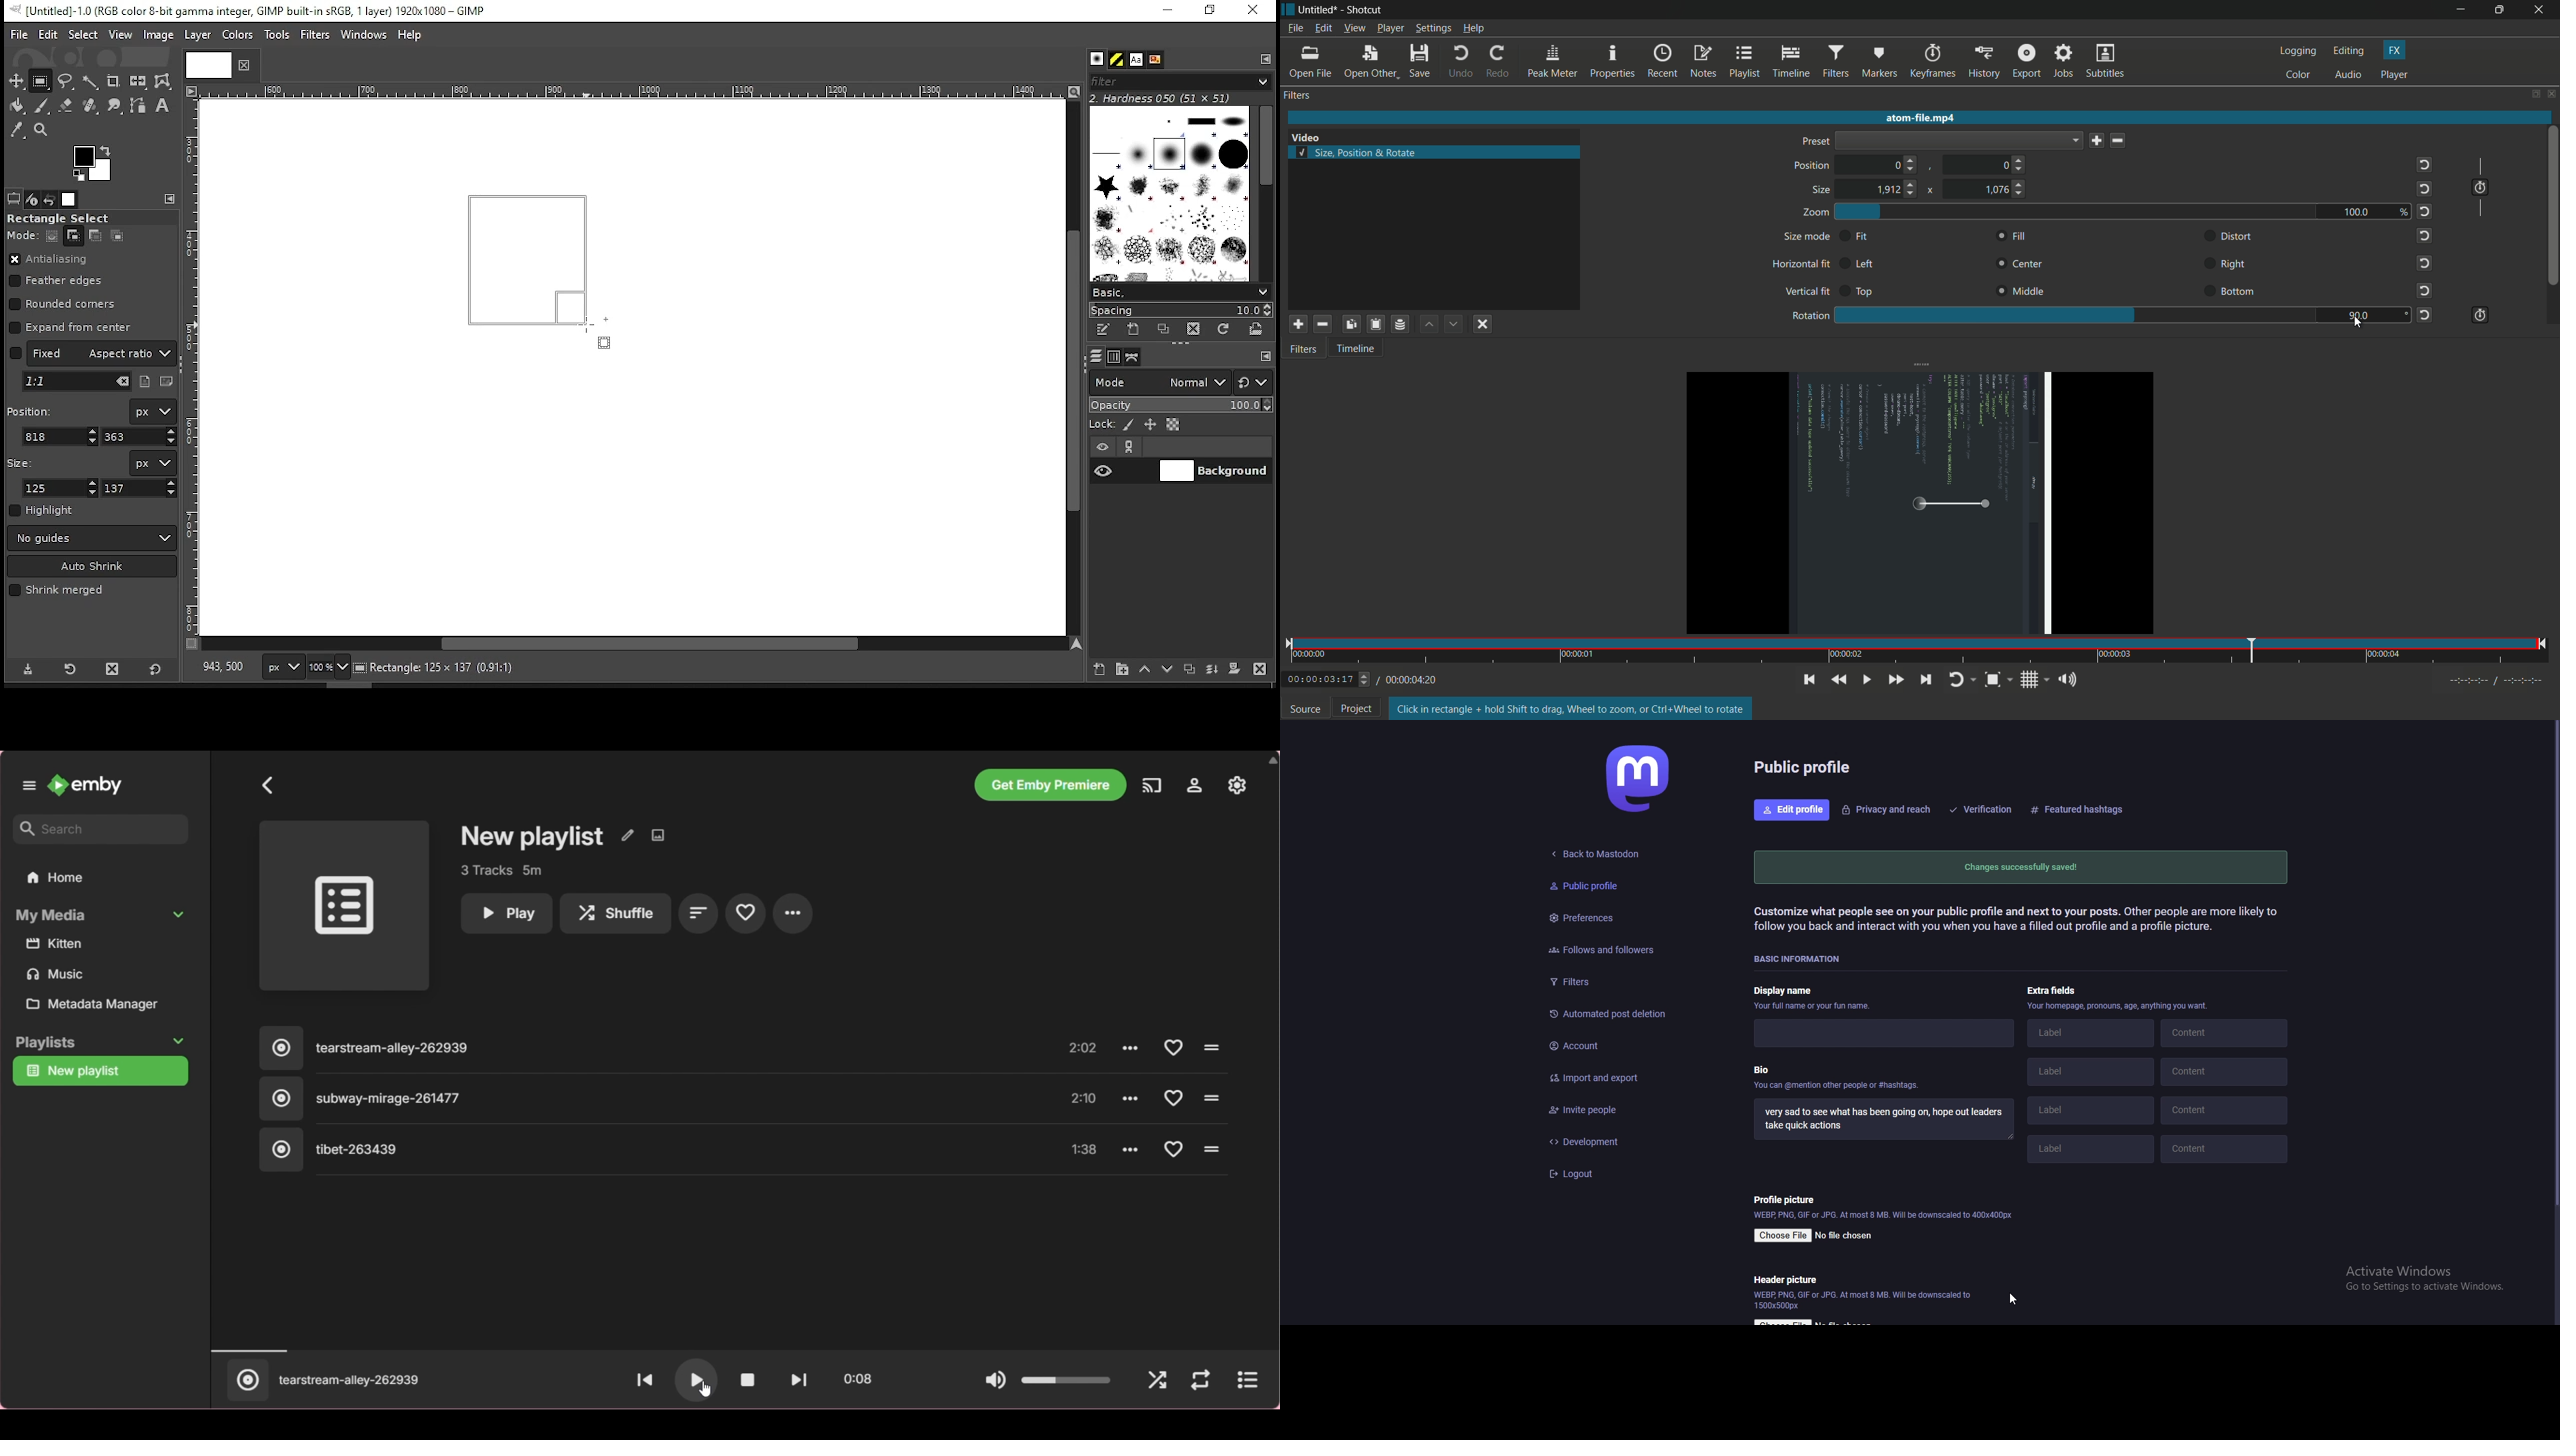 This screenshot has width=2576, height=1456. Describe the element at coordinates (318, 35) in the screenshot. I see `filters` at that location.